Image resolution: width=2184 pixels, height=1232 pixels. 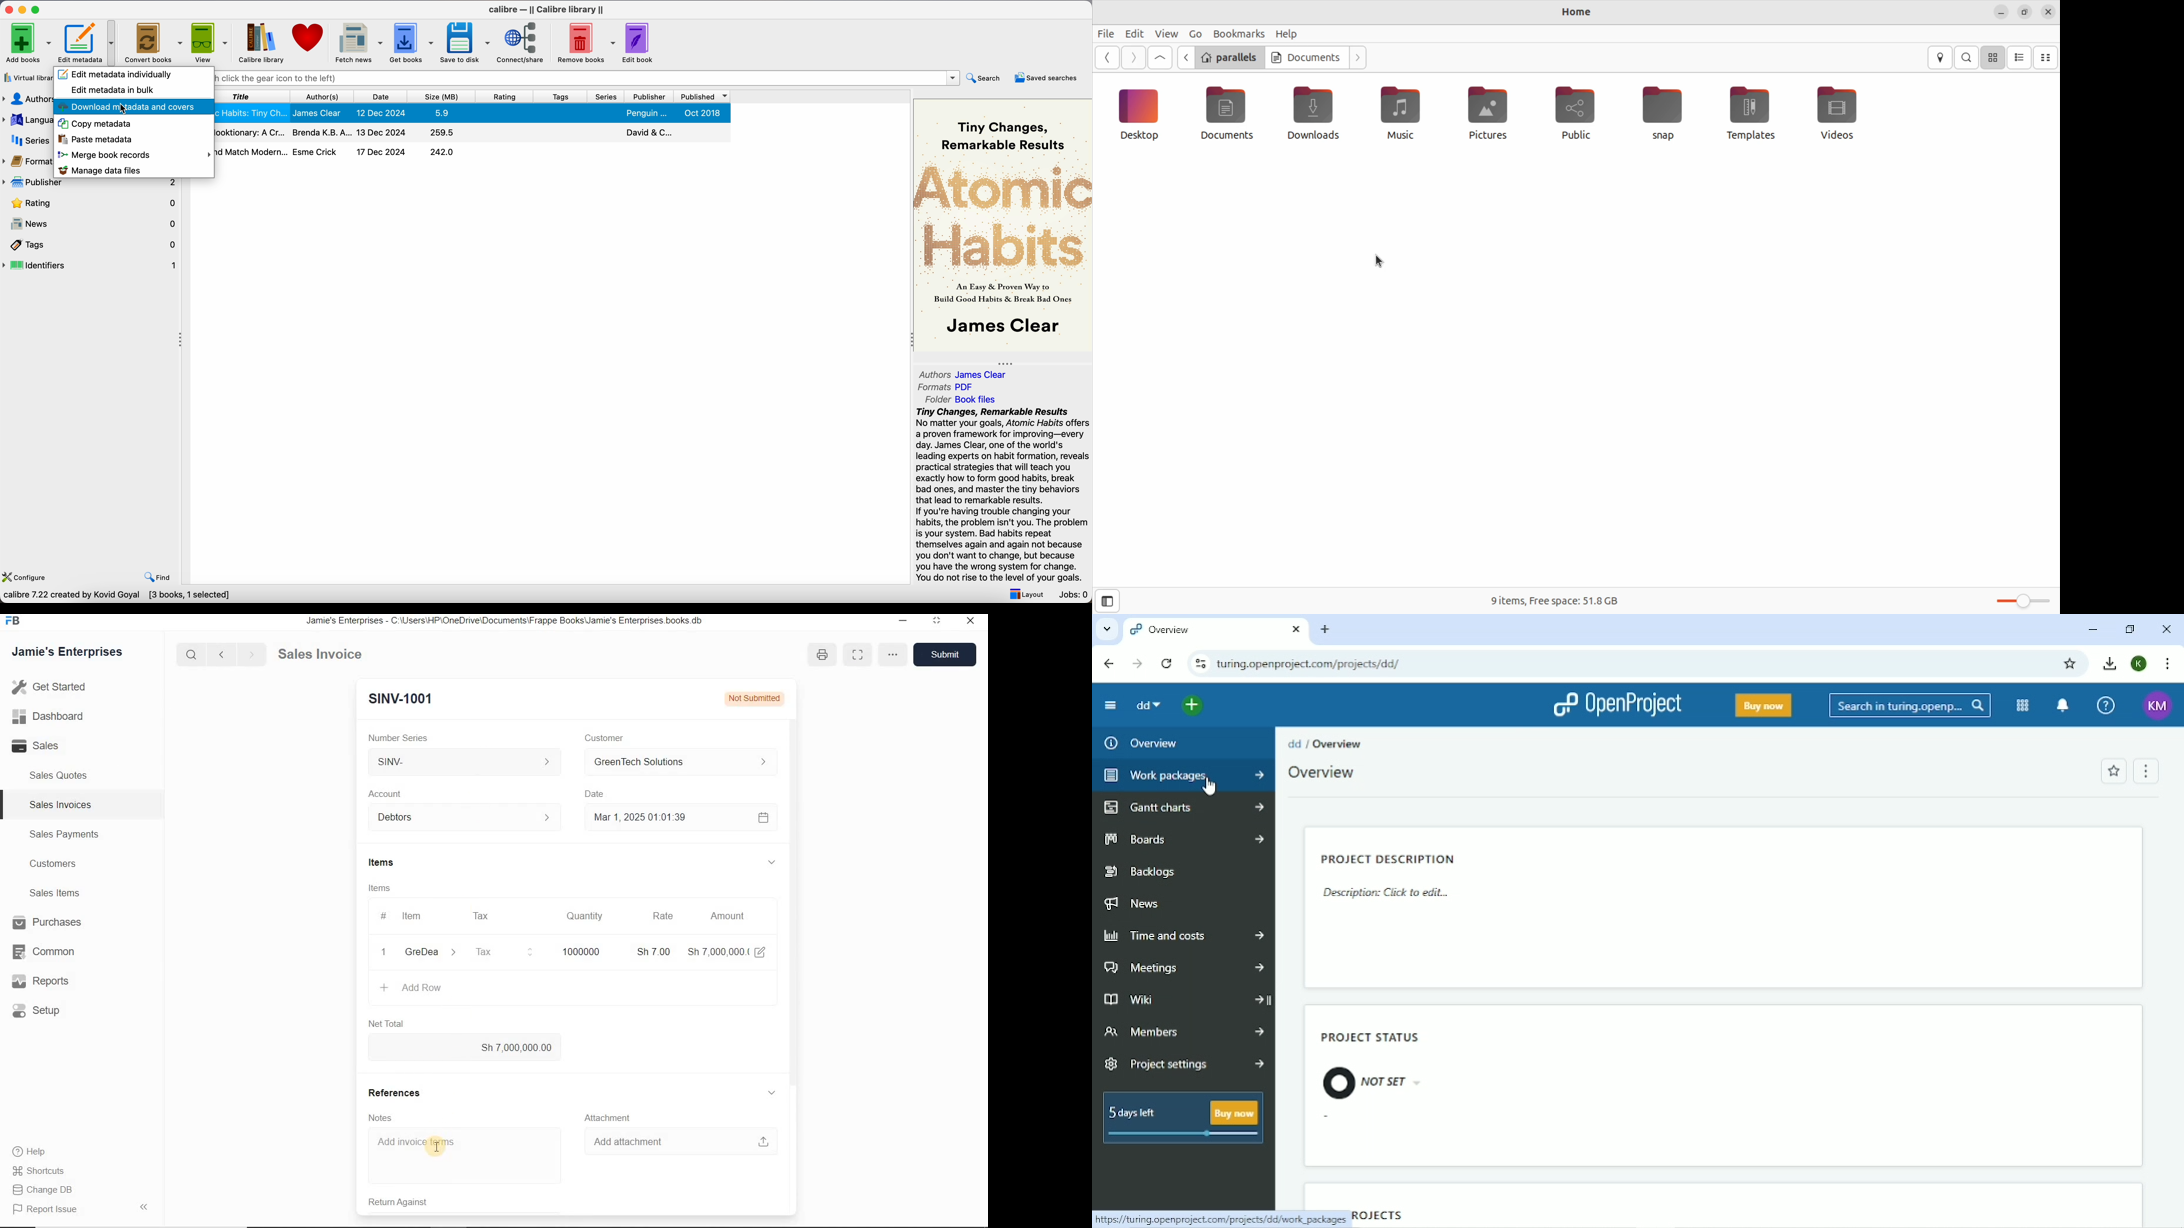 I want to click on saved searches, so click(x=1047, y=79).